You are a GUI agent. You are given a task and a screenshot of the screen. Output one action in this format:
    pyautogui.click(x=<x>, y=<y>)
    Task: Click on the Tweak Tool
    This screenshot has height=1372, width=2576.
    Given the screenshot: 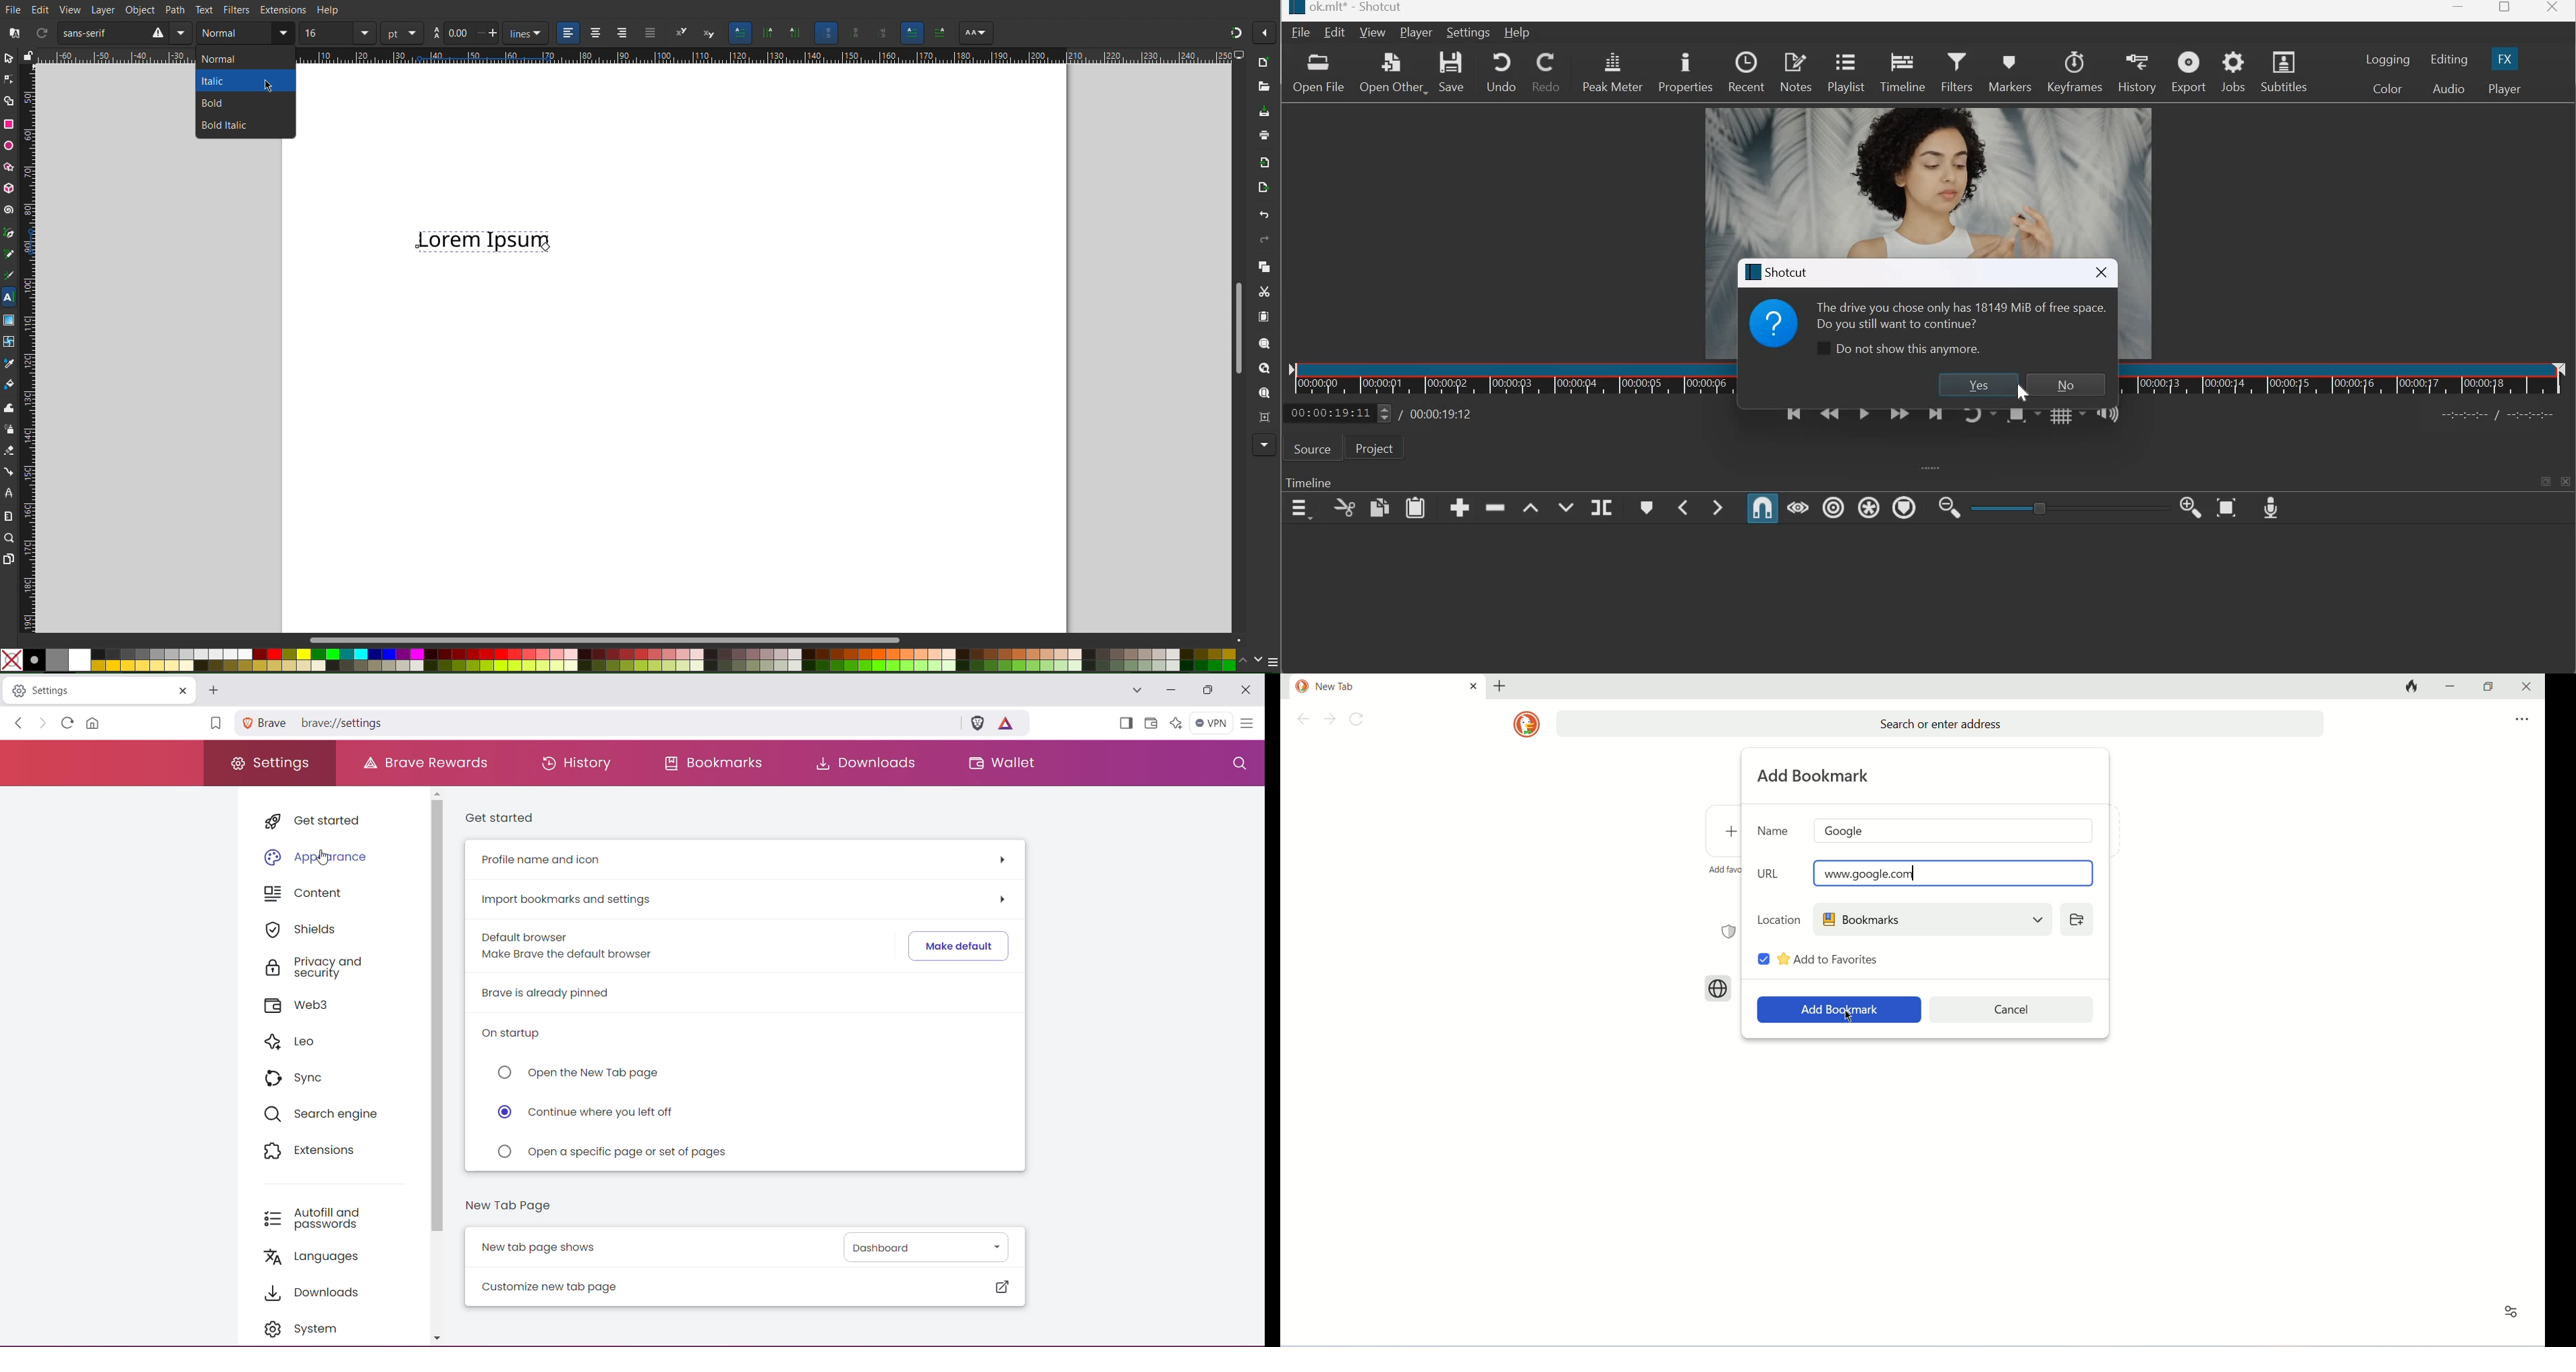 What is the action you would take?
    pyautogui.click(x=11, y=407)
    